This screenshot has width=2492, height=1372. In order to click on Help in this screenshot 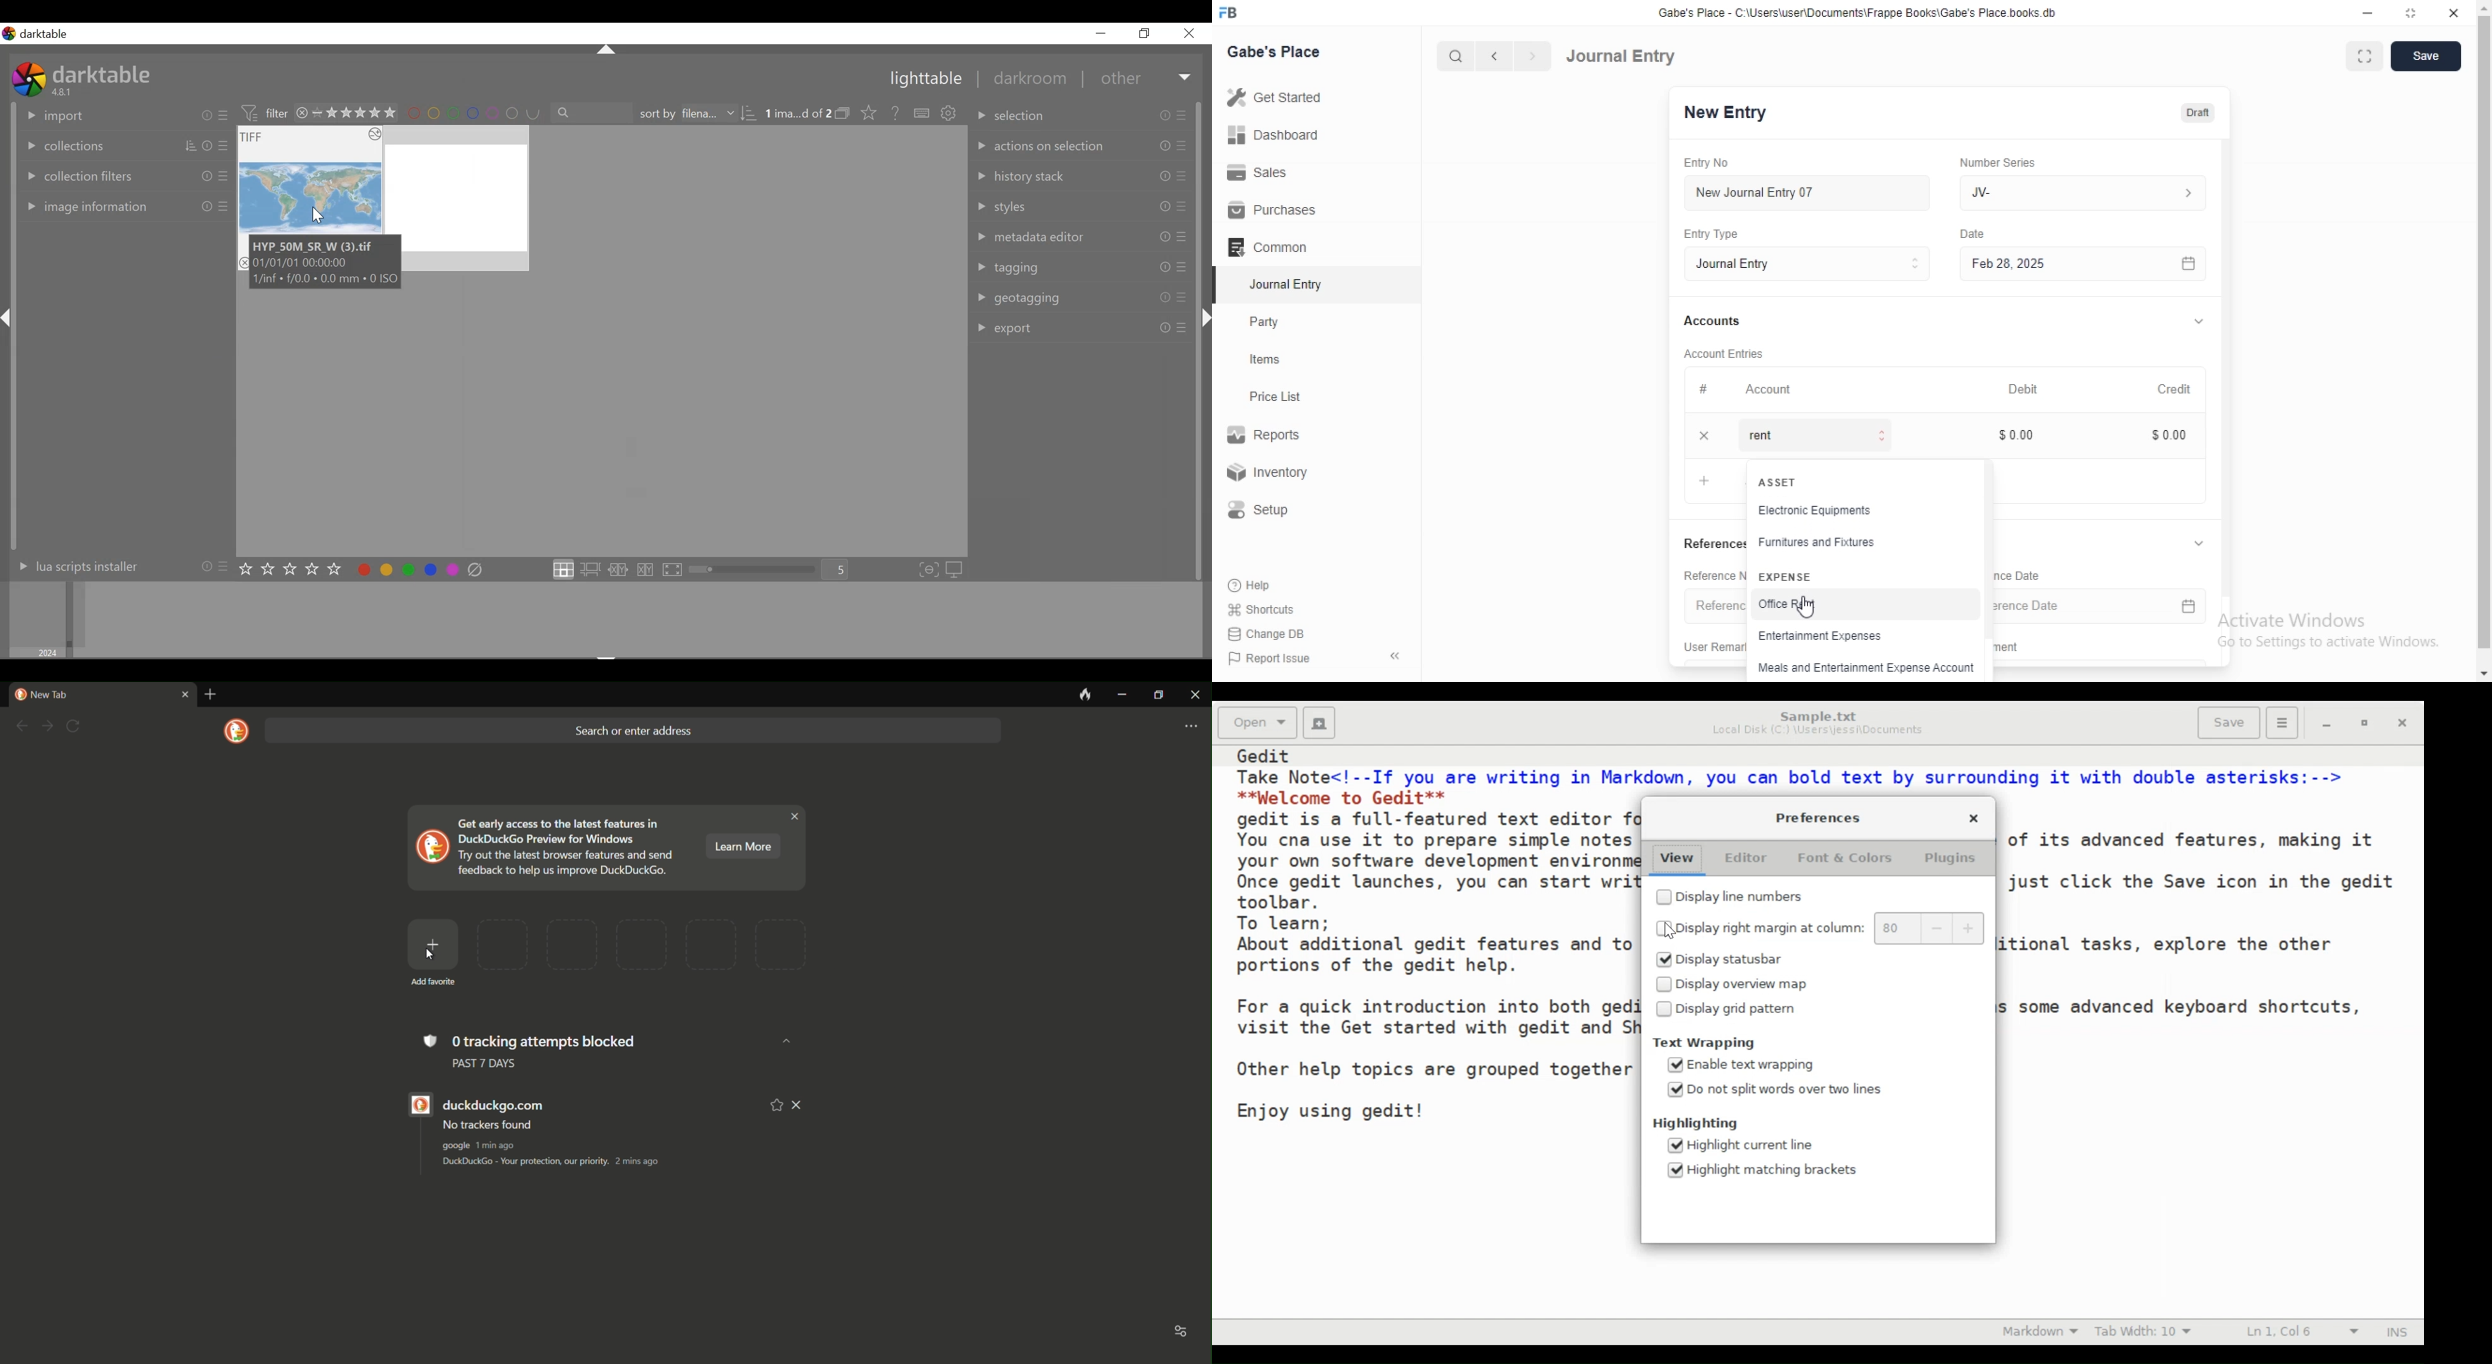, I will do `click(895, 112)`.